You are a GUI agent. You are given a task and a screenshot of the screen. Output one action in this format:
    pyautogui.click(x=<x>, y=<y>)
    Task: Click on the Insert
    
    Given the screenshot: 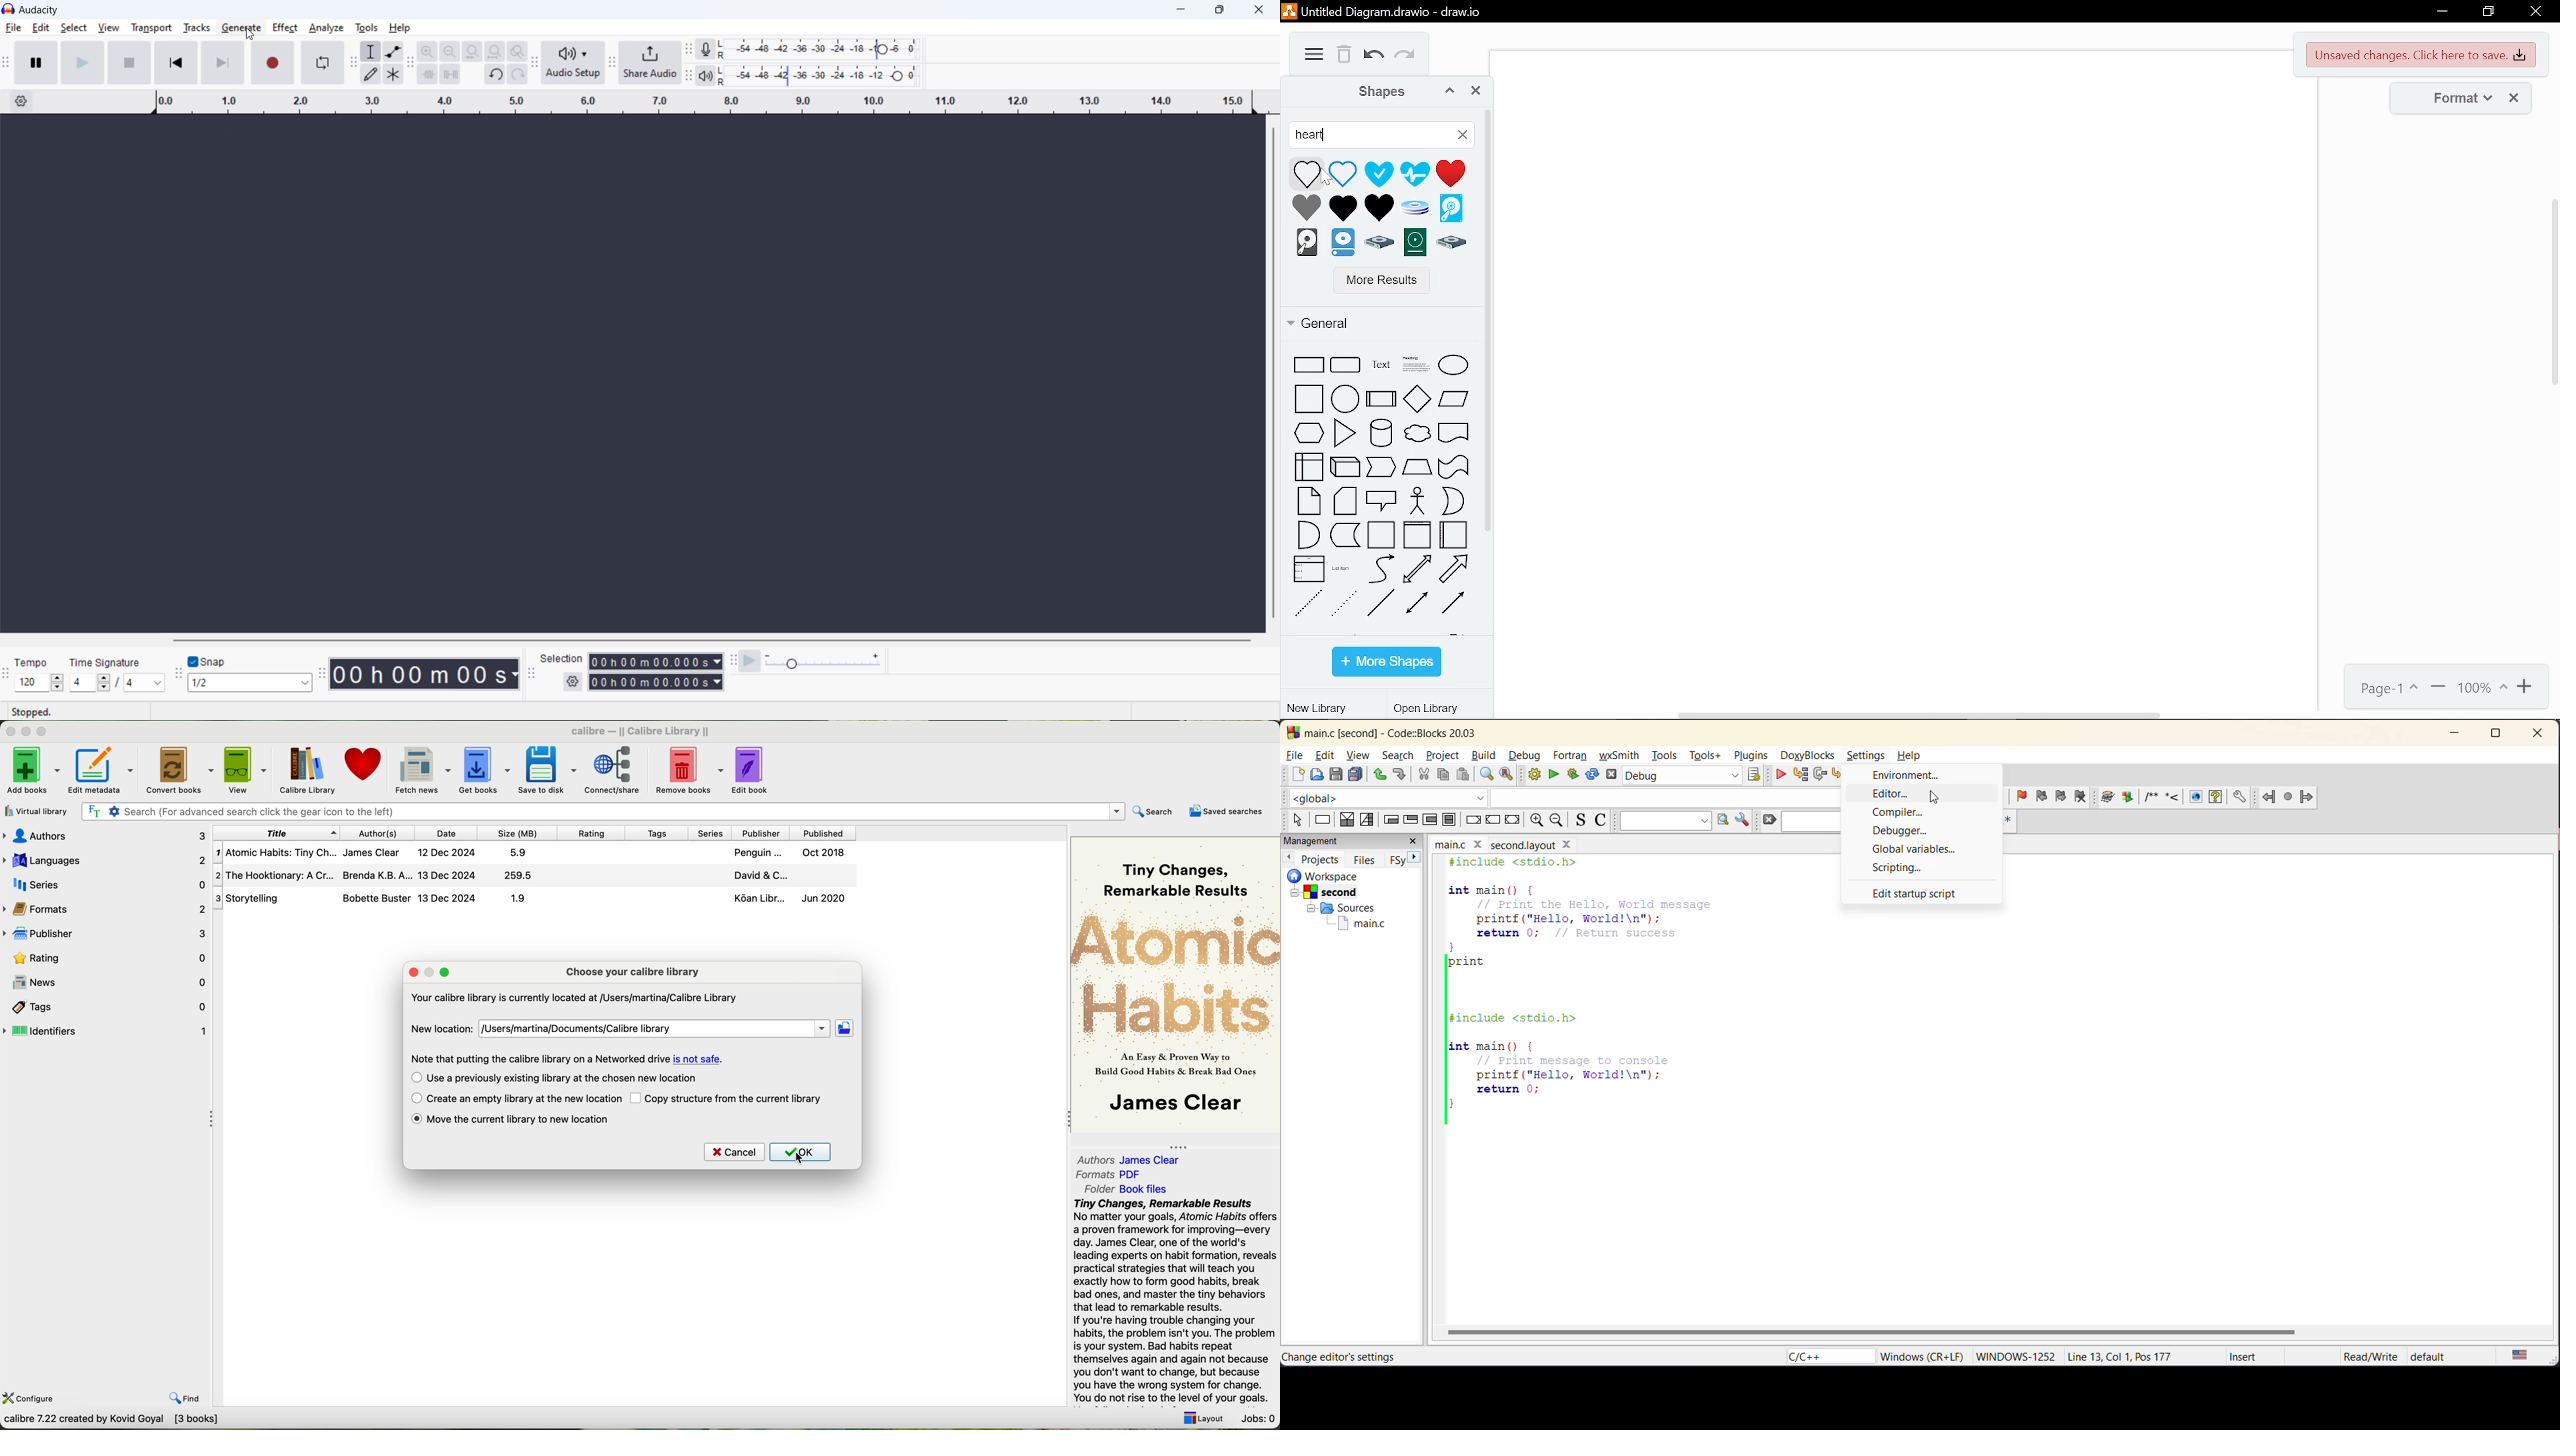 What is the action you would take?
    pyautogui.click(x=2238, y=1359)
    